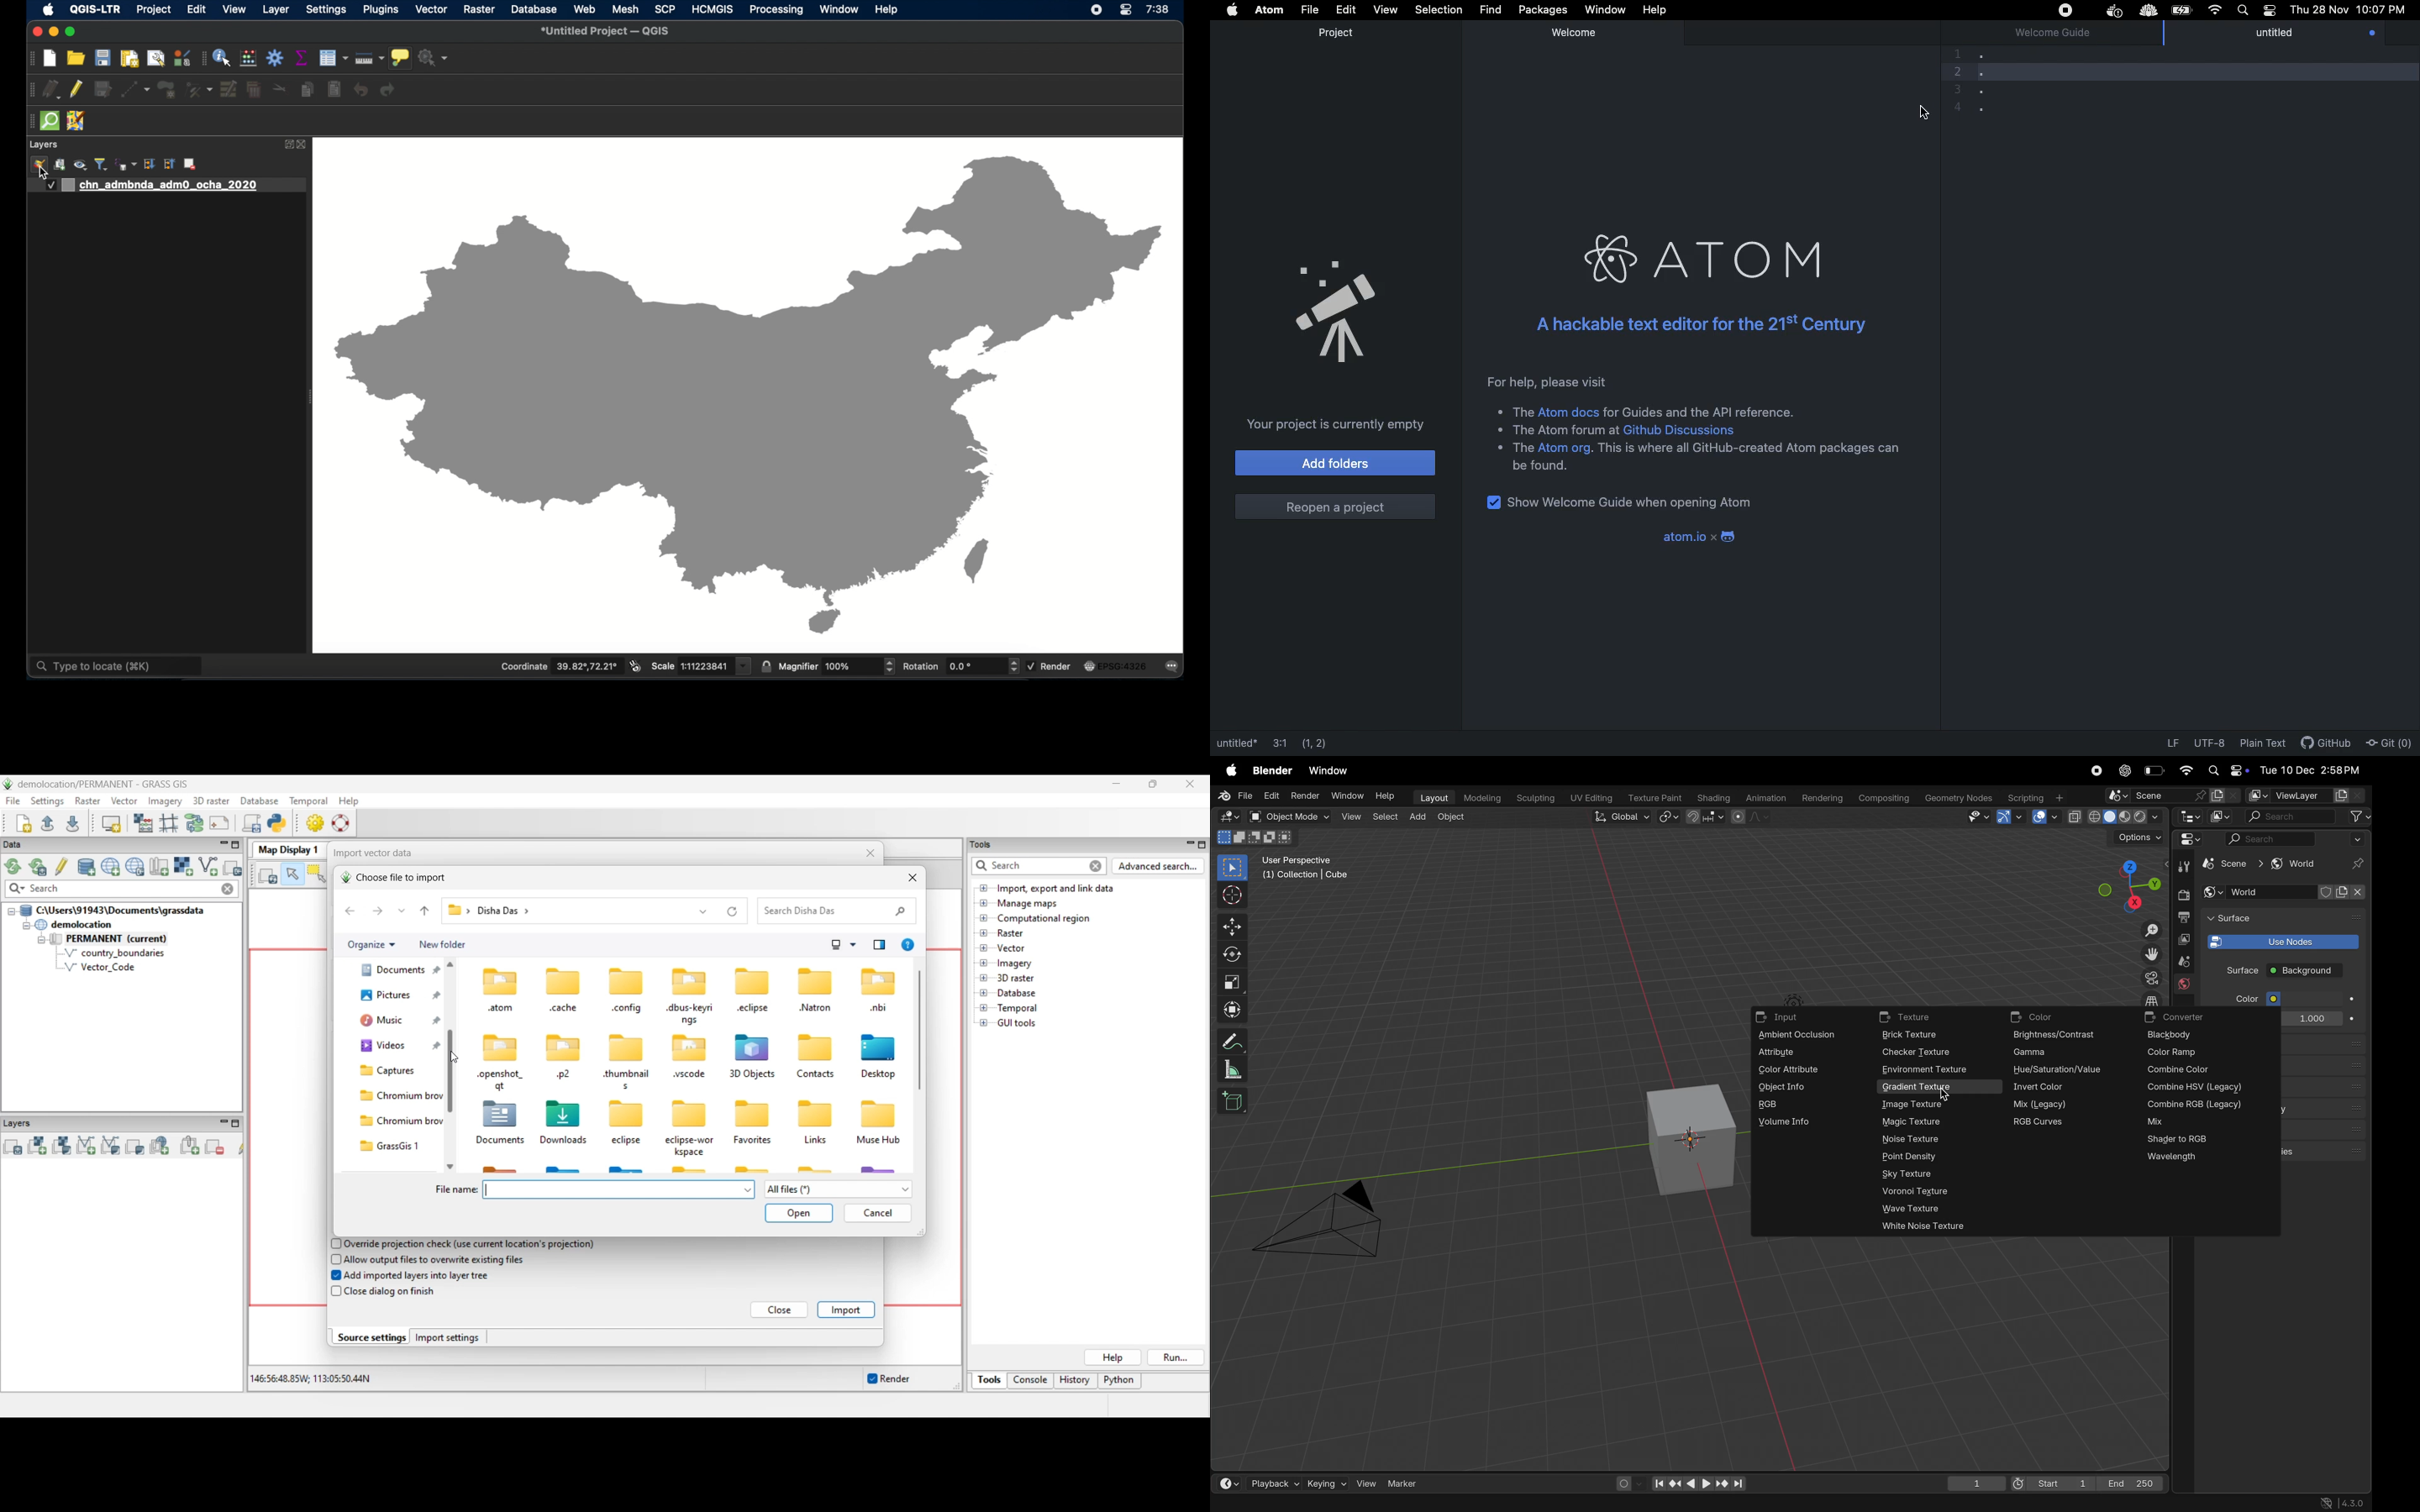 The height and width of the screenshot is (1512, 2436). I want to click on Gamma, so click(2056, 1053).